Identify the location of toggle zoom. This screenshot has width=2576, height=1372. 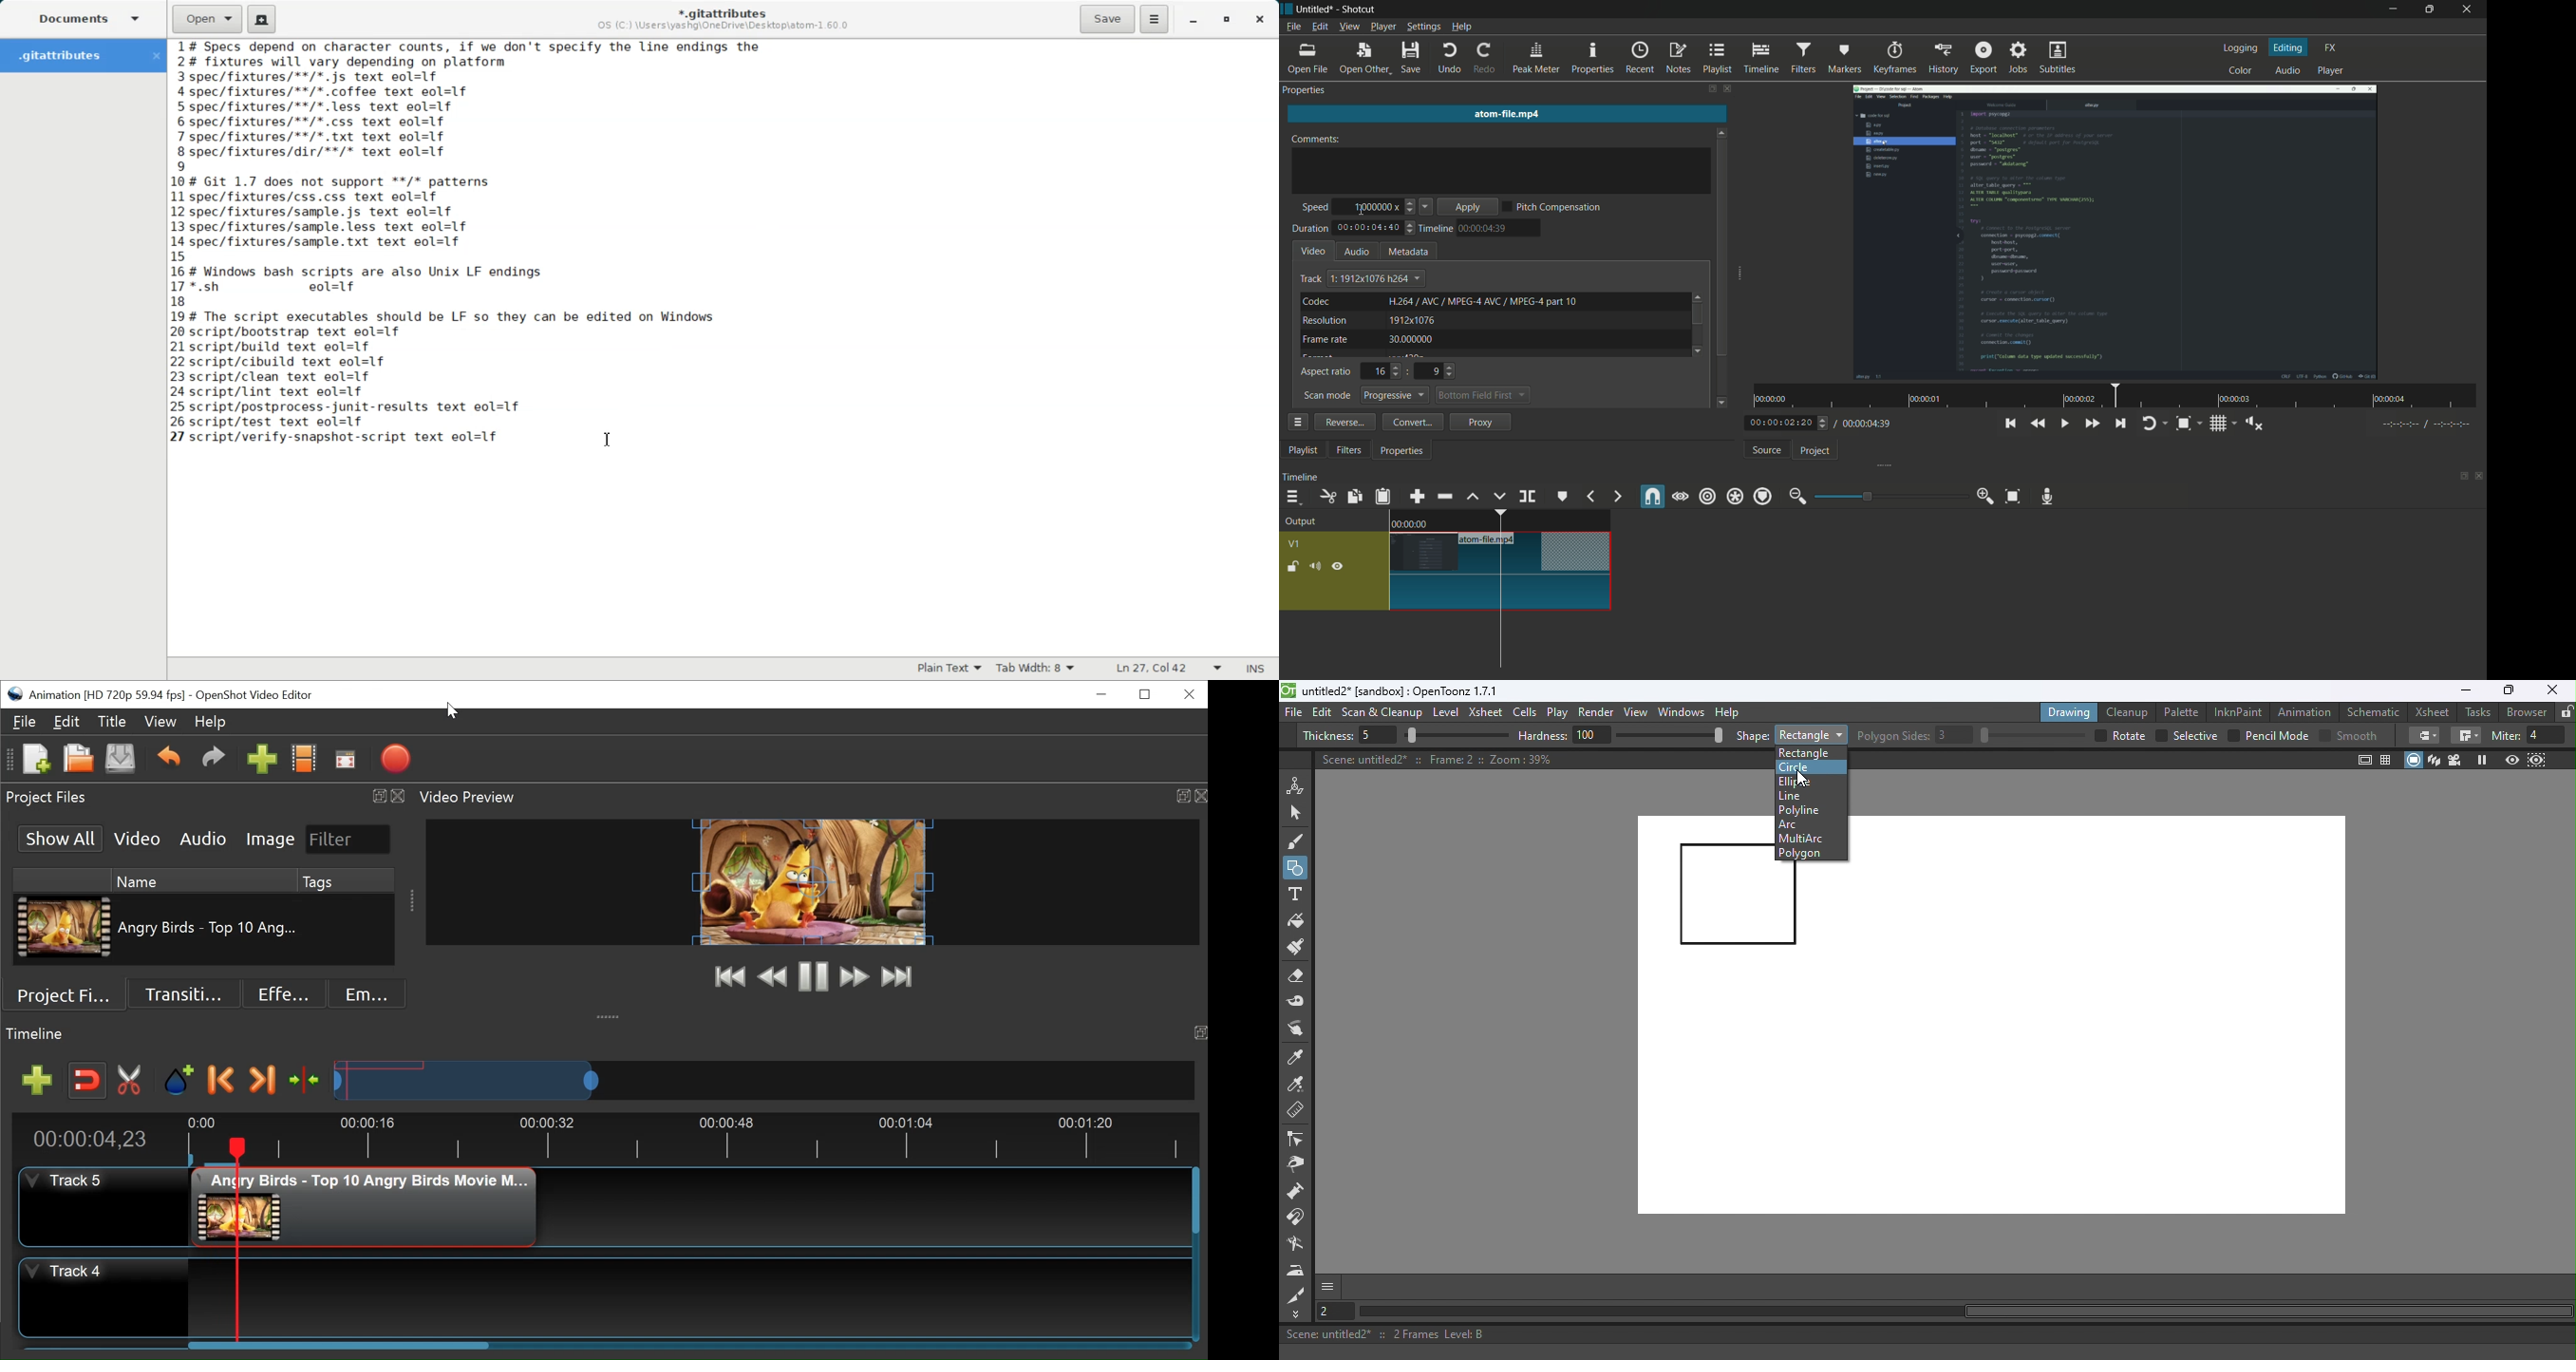
(2186, 423).